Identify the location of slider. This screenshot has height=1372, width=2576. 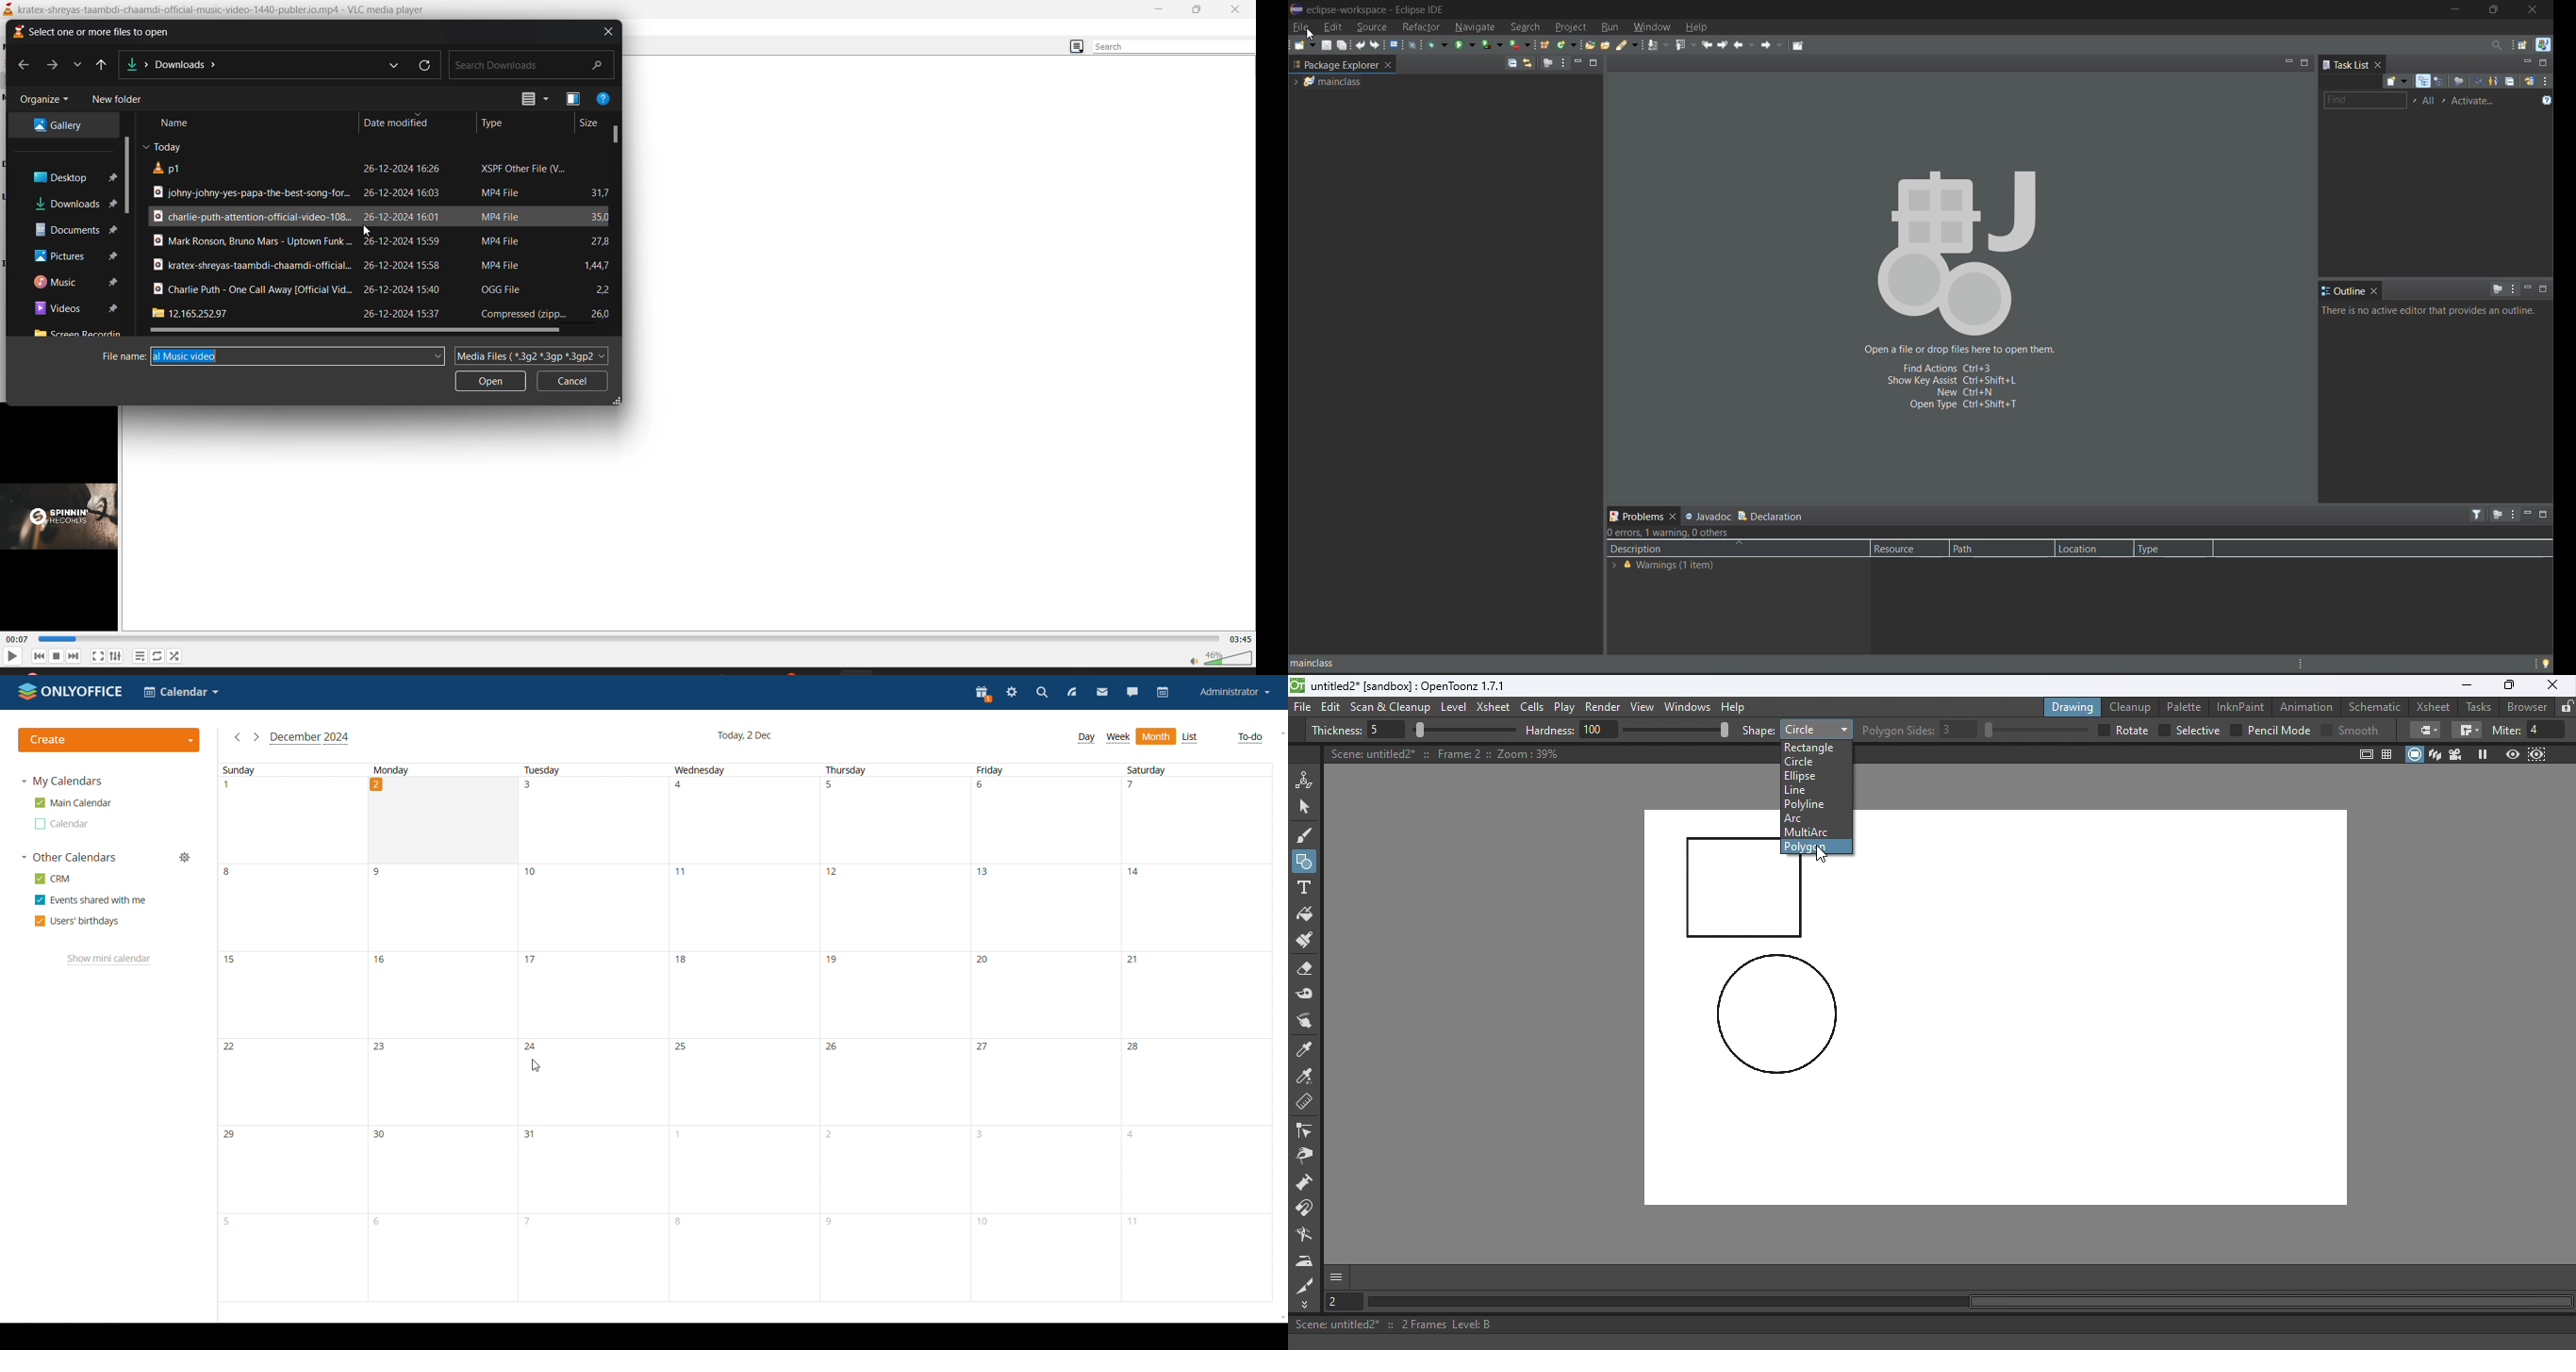
(1676, 729).